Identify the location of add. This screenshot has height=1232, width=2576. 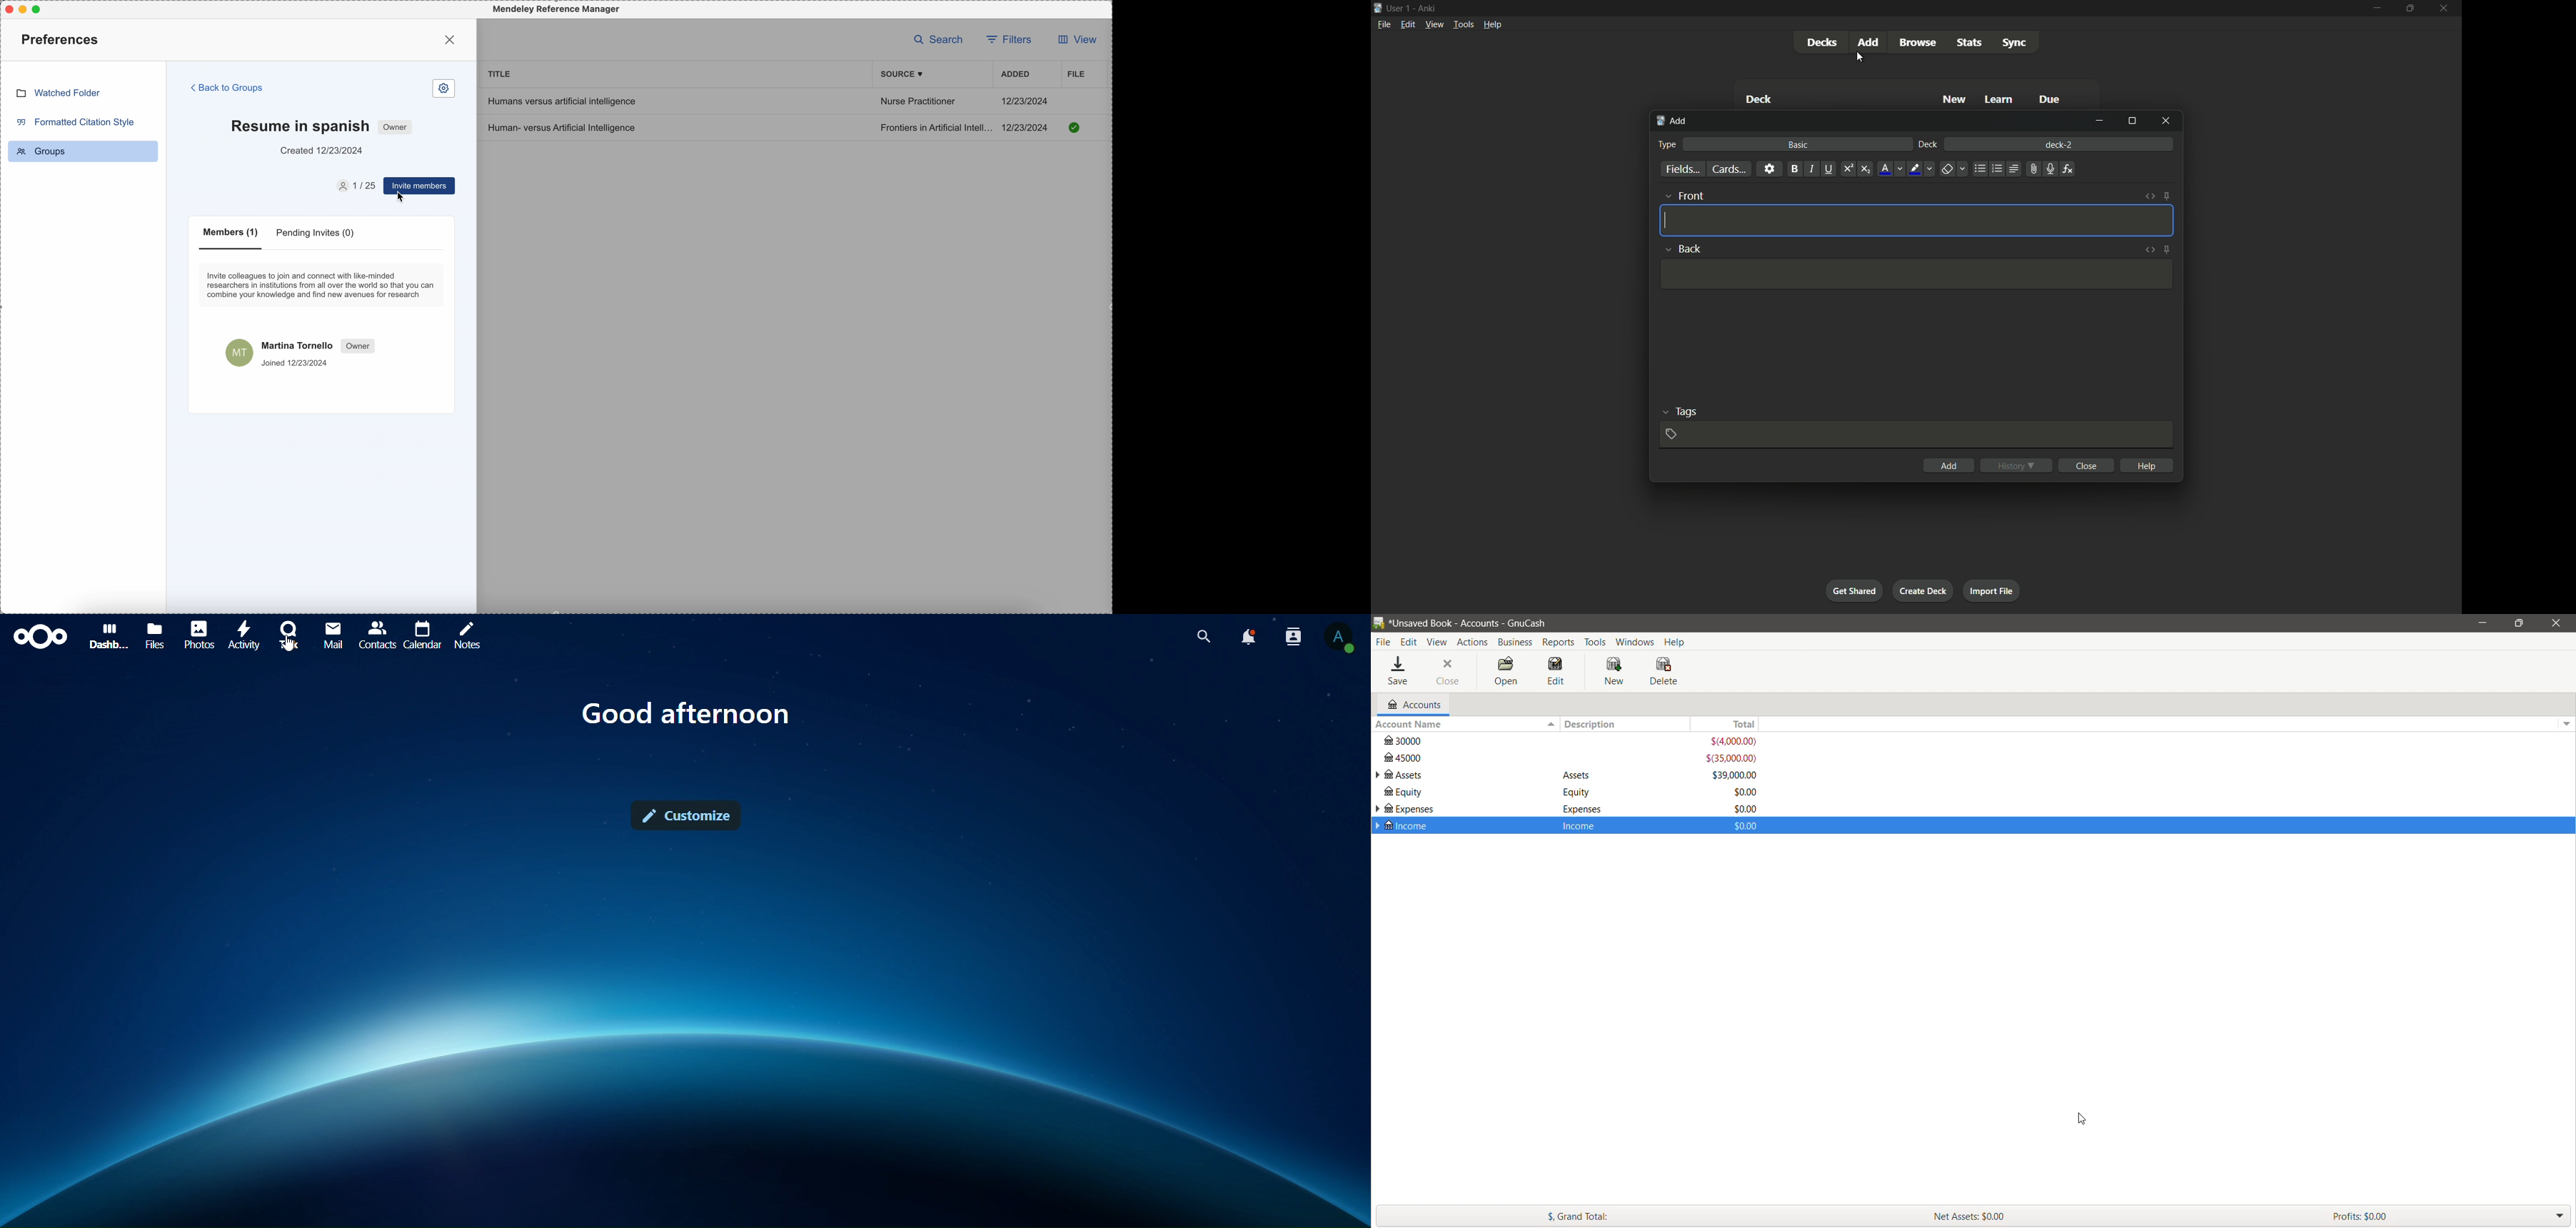
(1867, 42).